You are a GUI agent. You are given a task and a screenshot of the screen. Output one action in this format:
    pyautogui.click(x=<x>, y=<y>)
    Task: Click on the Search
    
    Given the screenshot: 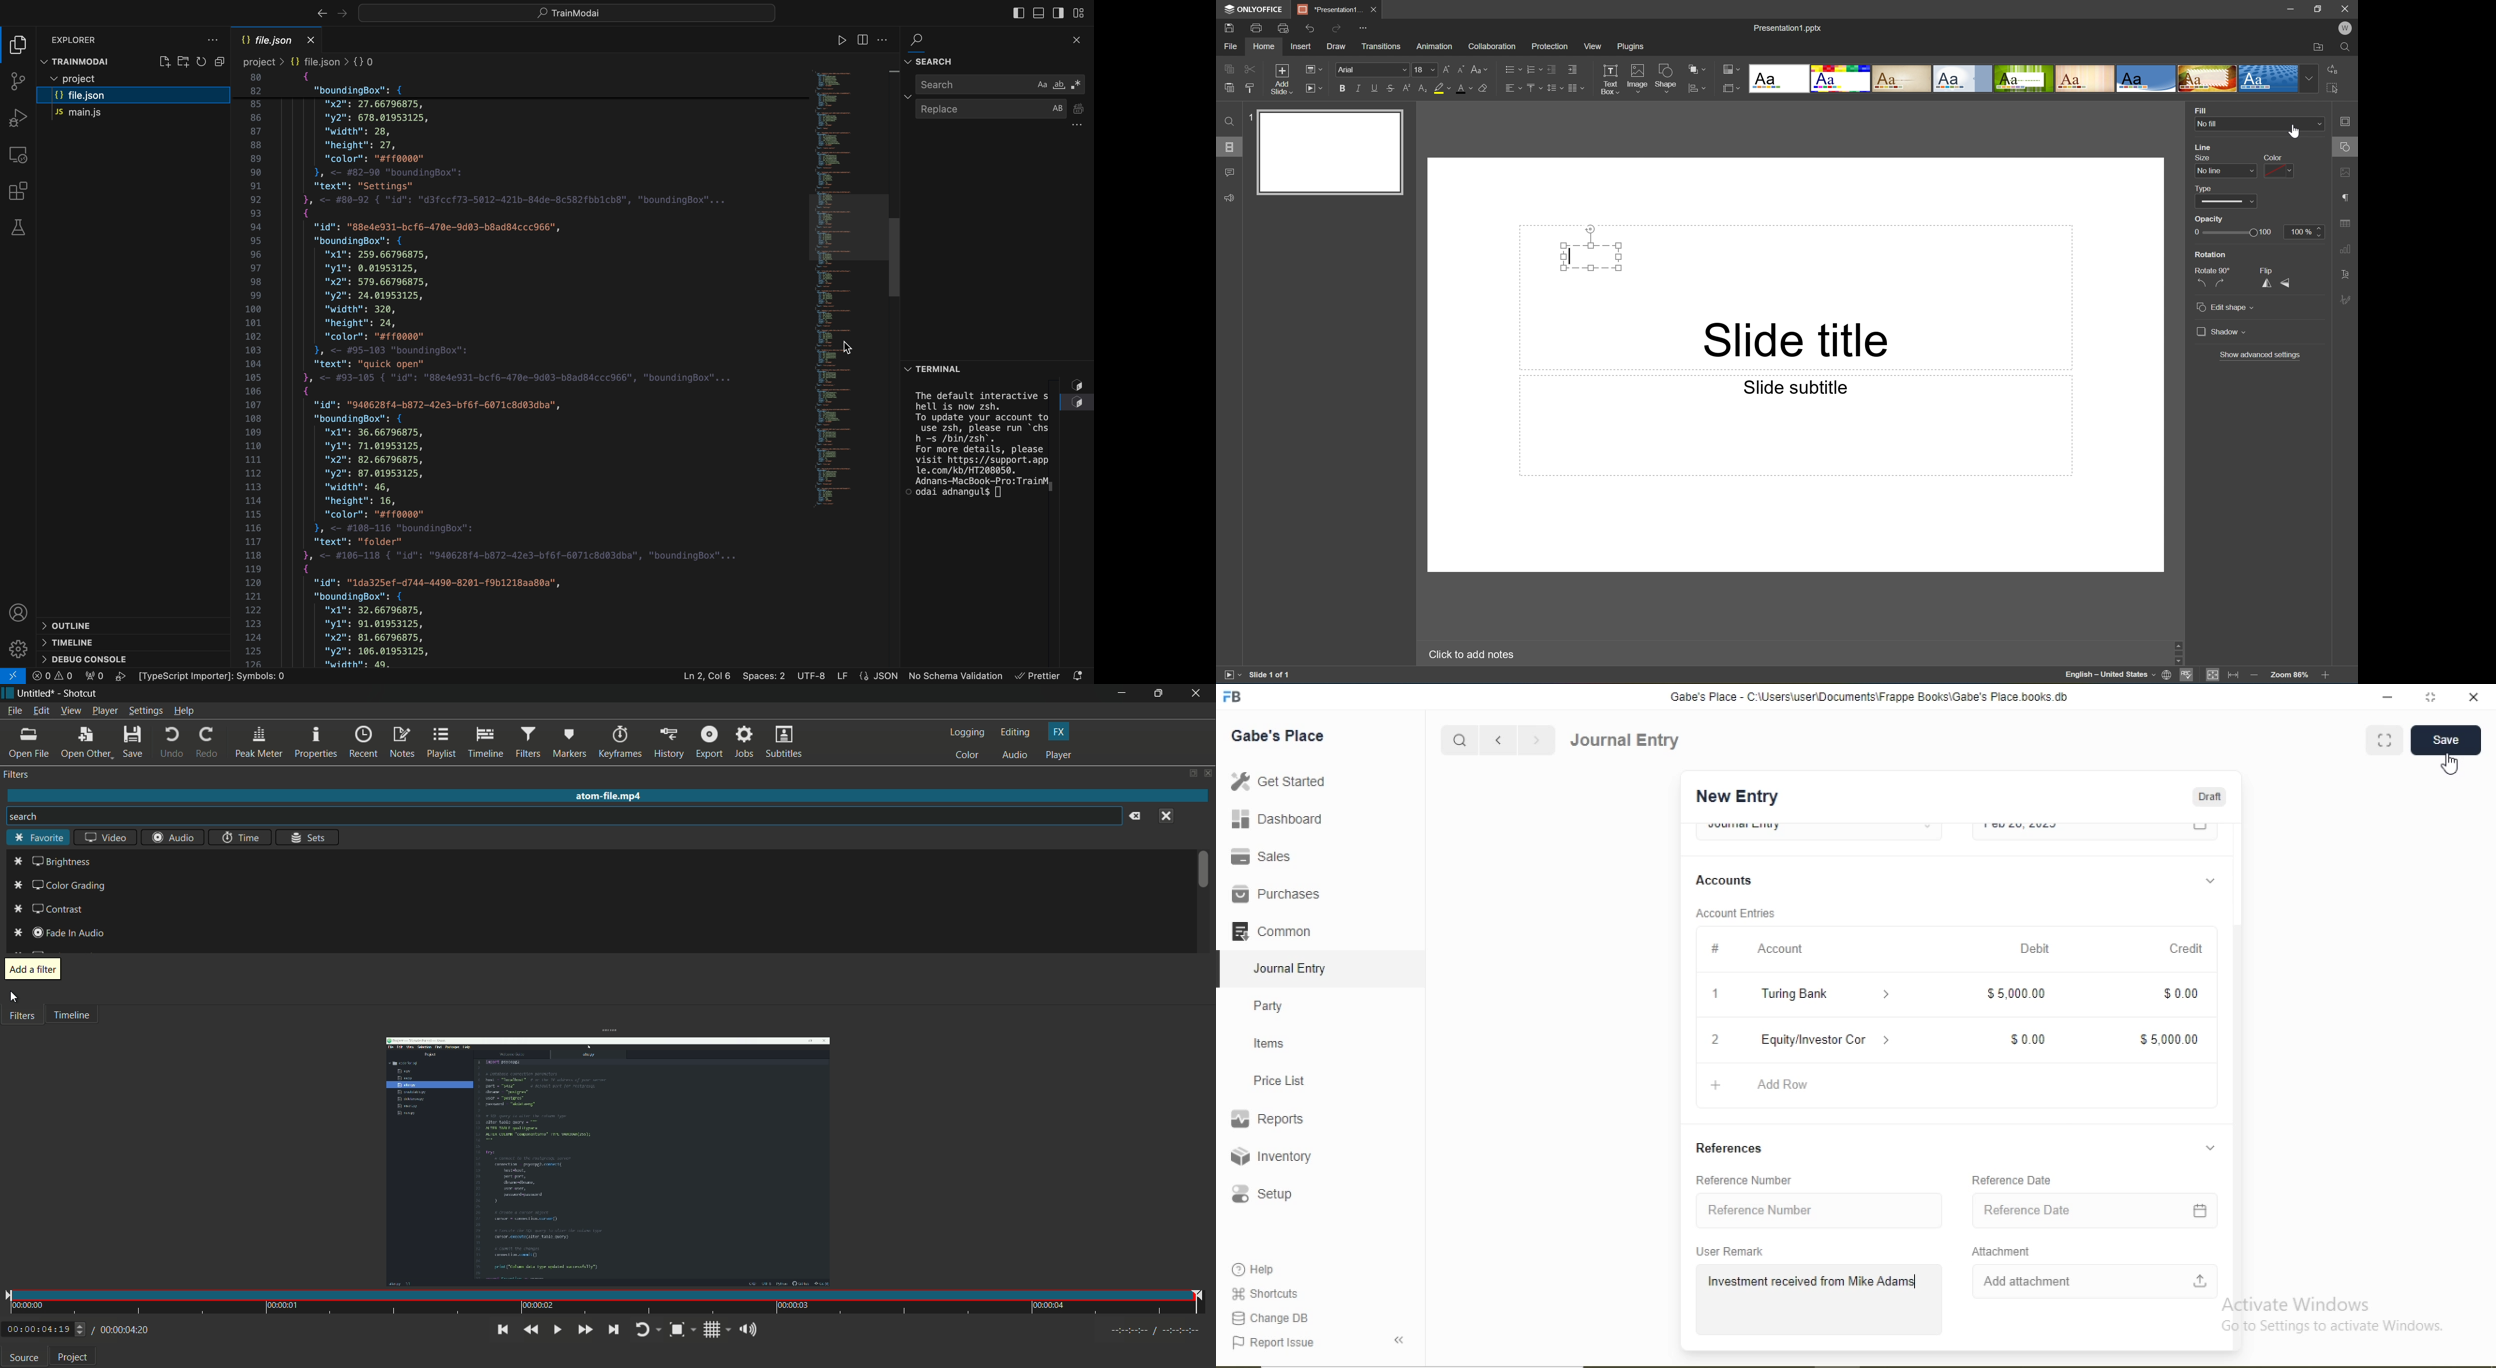 What is the action you would take?
    pyautogui.click(x=1458, y=741)
    